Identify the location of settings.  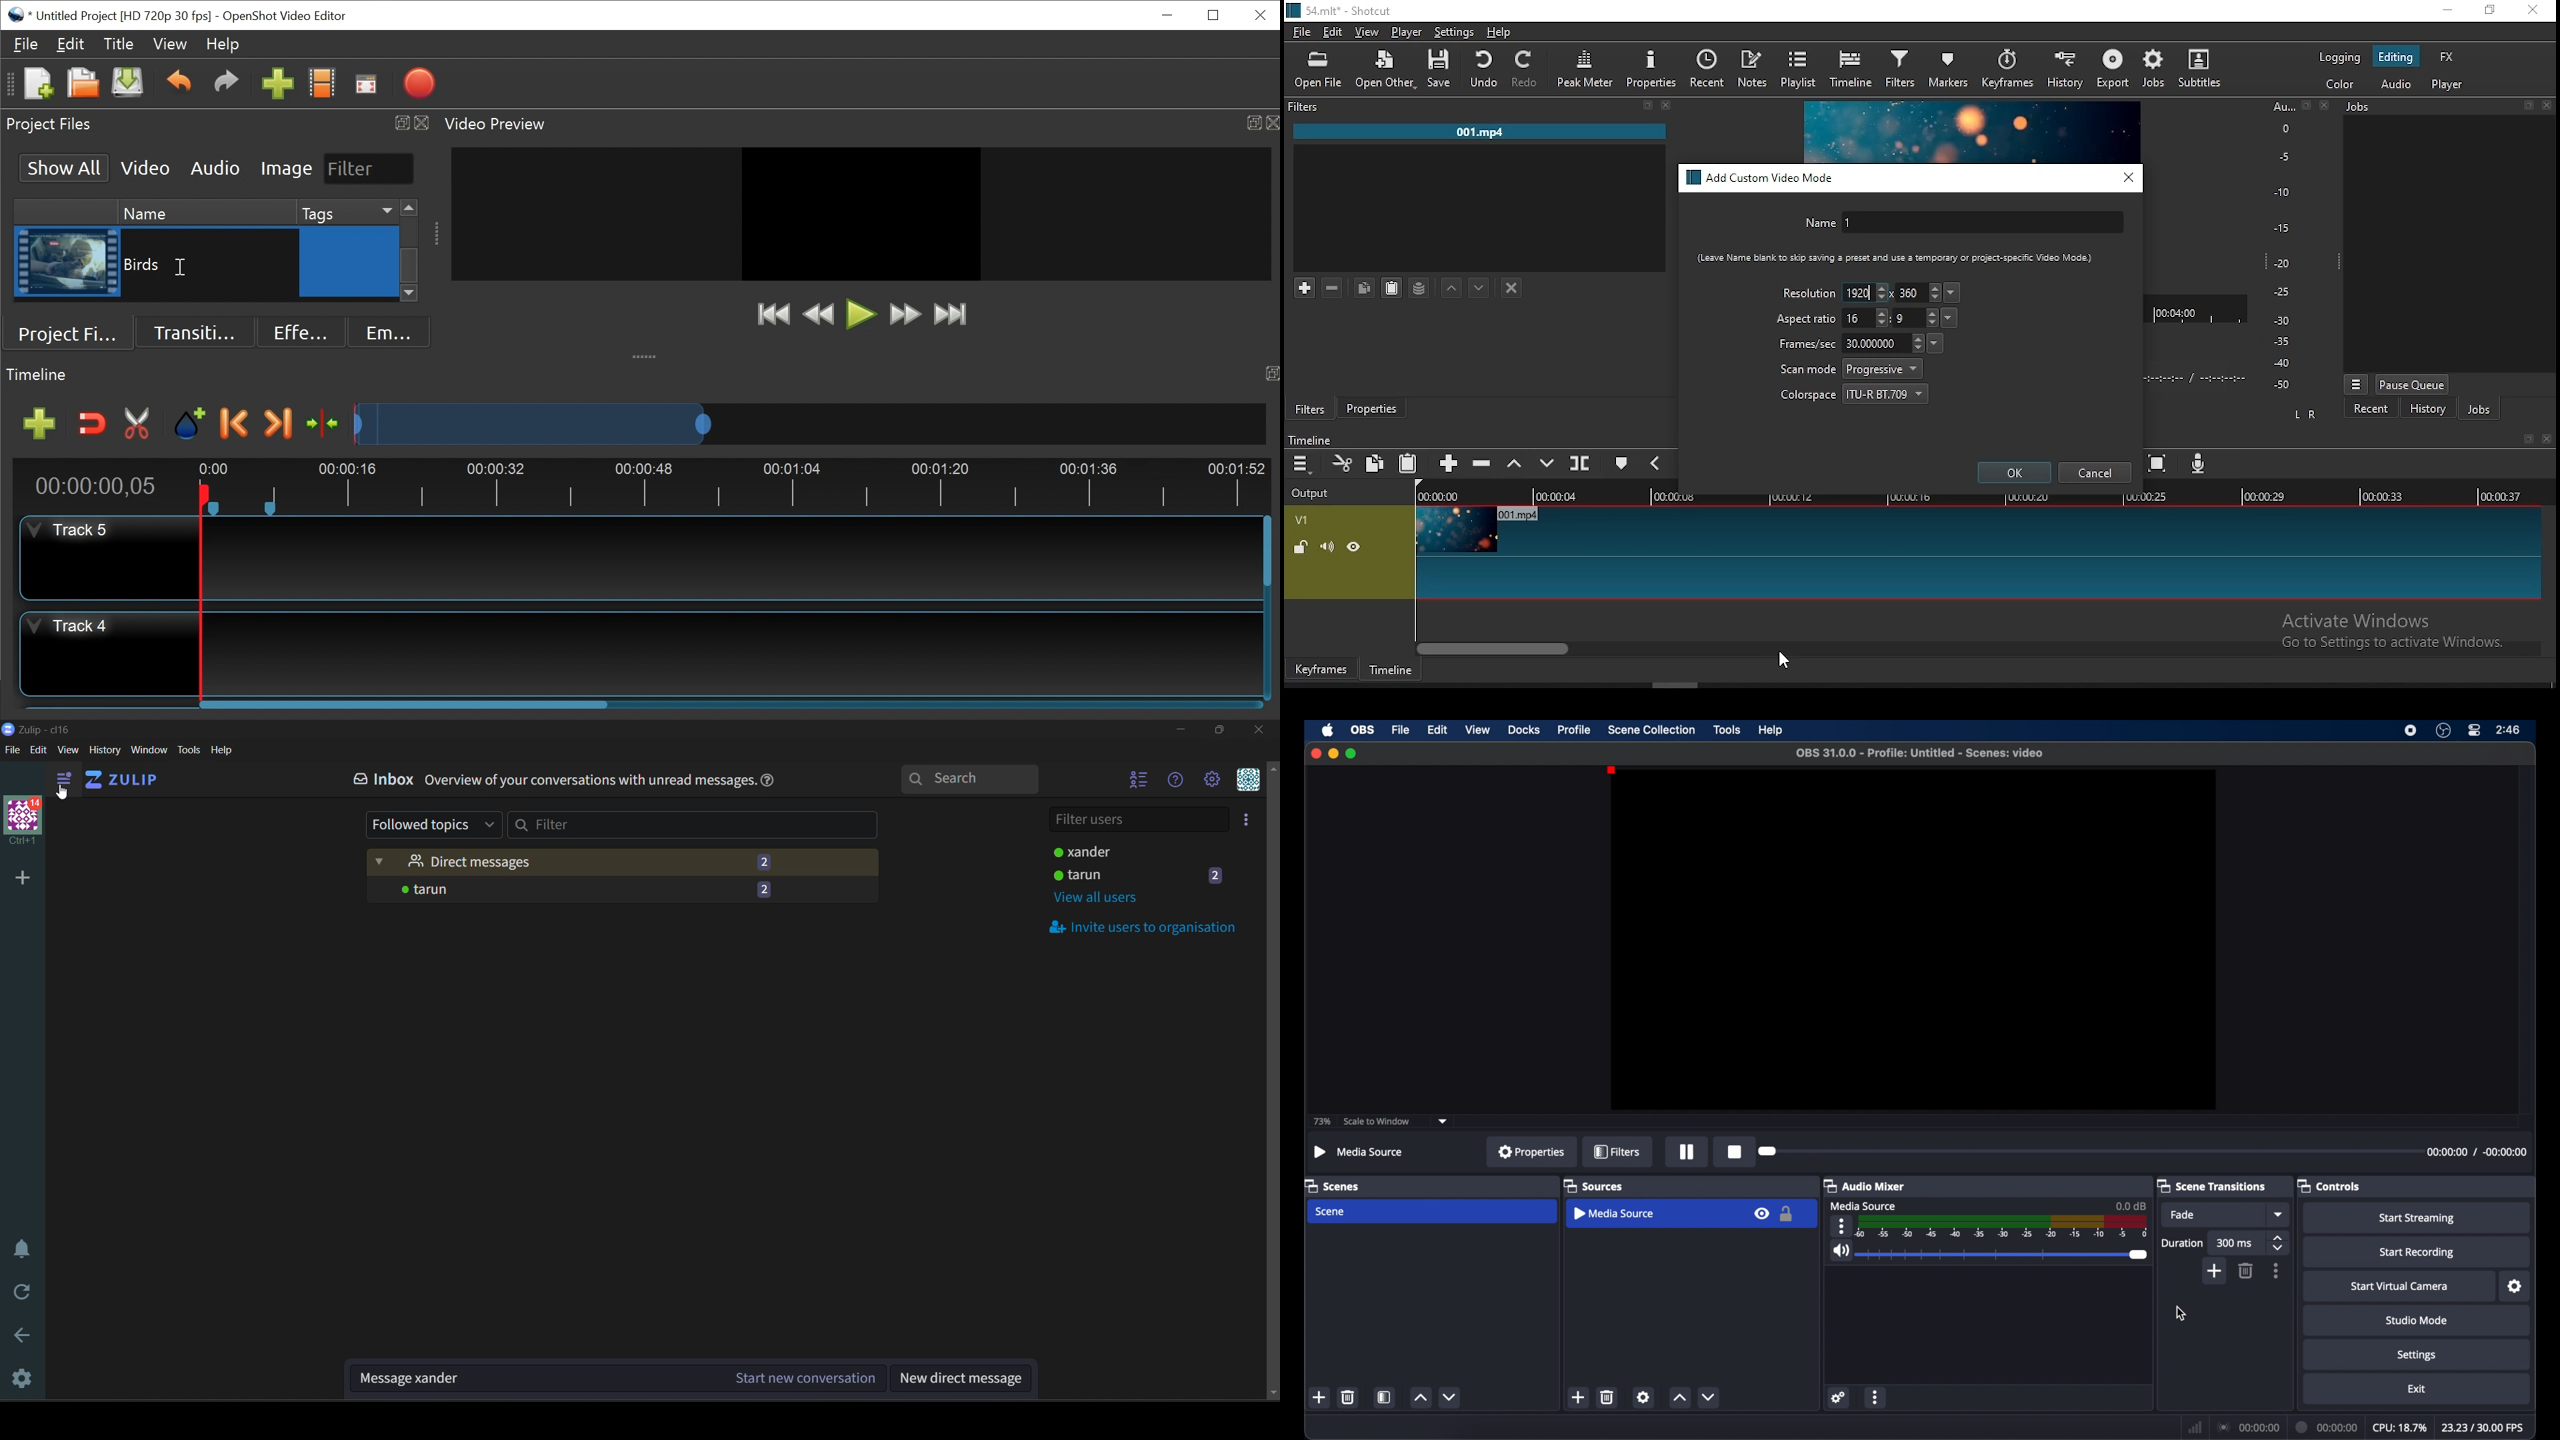
(1839, 1397).